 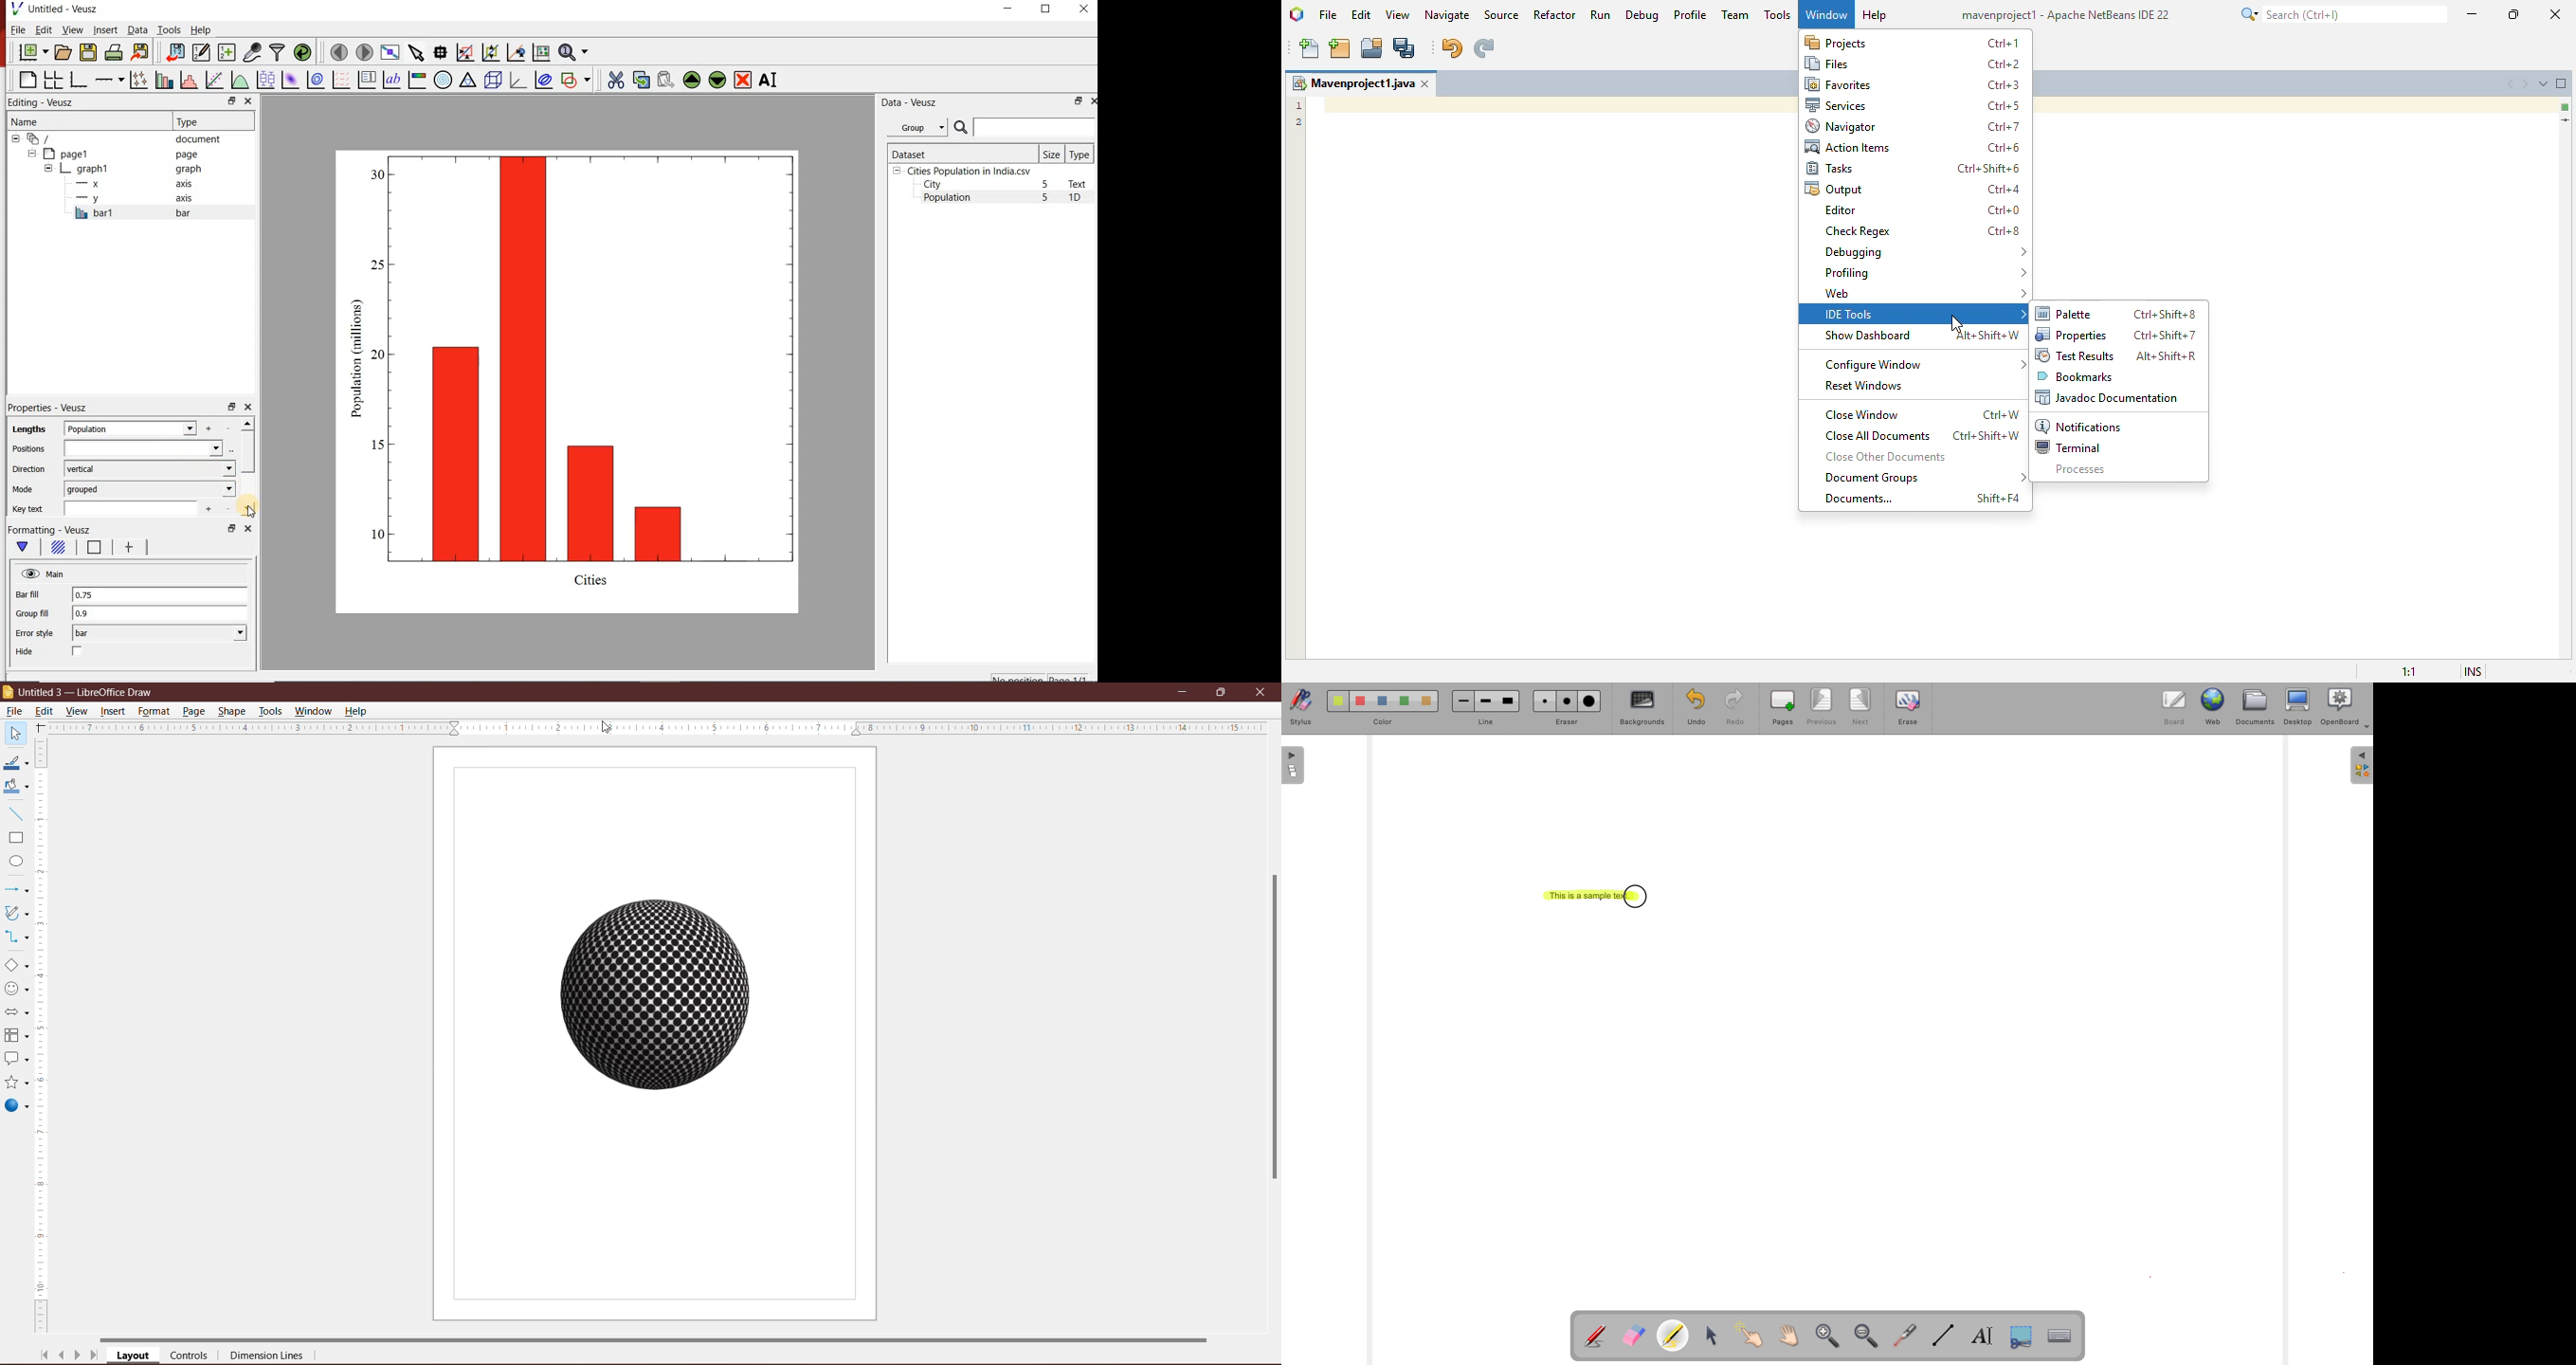 What do you see at coordinates (1079, 101) in the screenshot?
I see `restore` at bounding box center [1079, 101].